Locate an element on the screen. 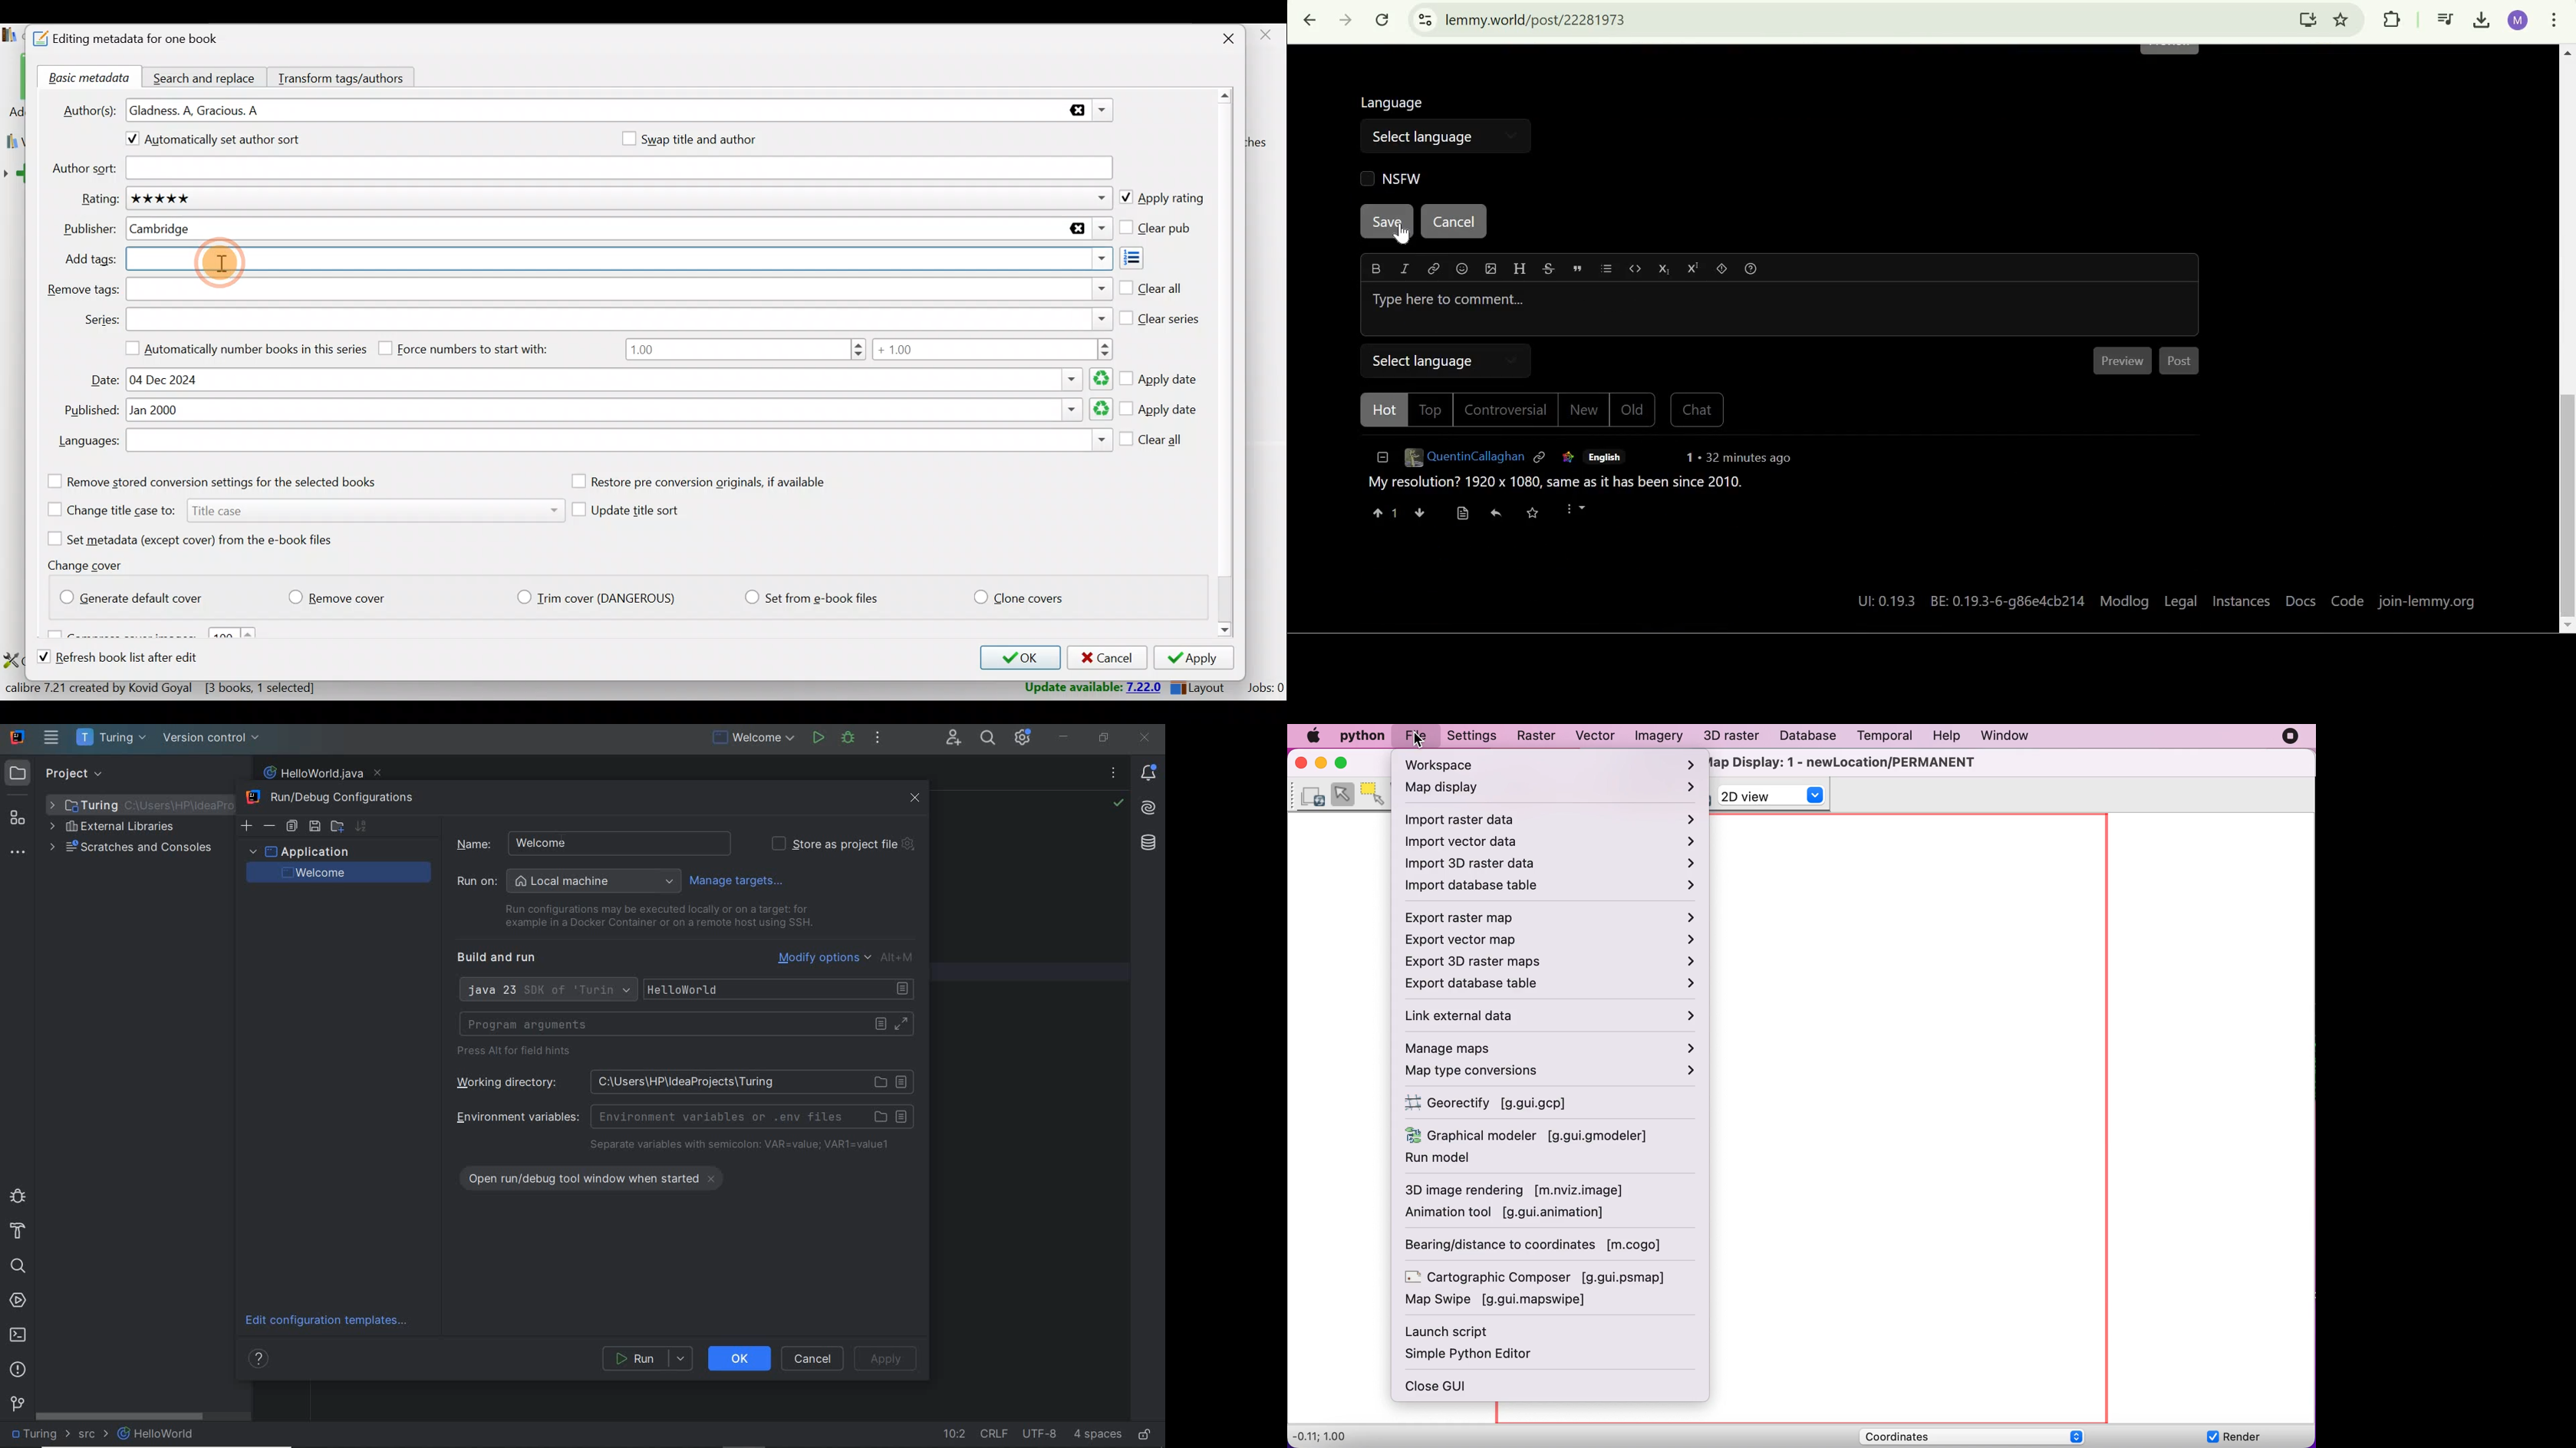 This screenshot has height=1456, width=2576. Refresh book list after edit is located at coordinates (130, 659).